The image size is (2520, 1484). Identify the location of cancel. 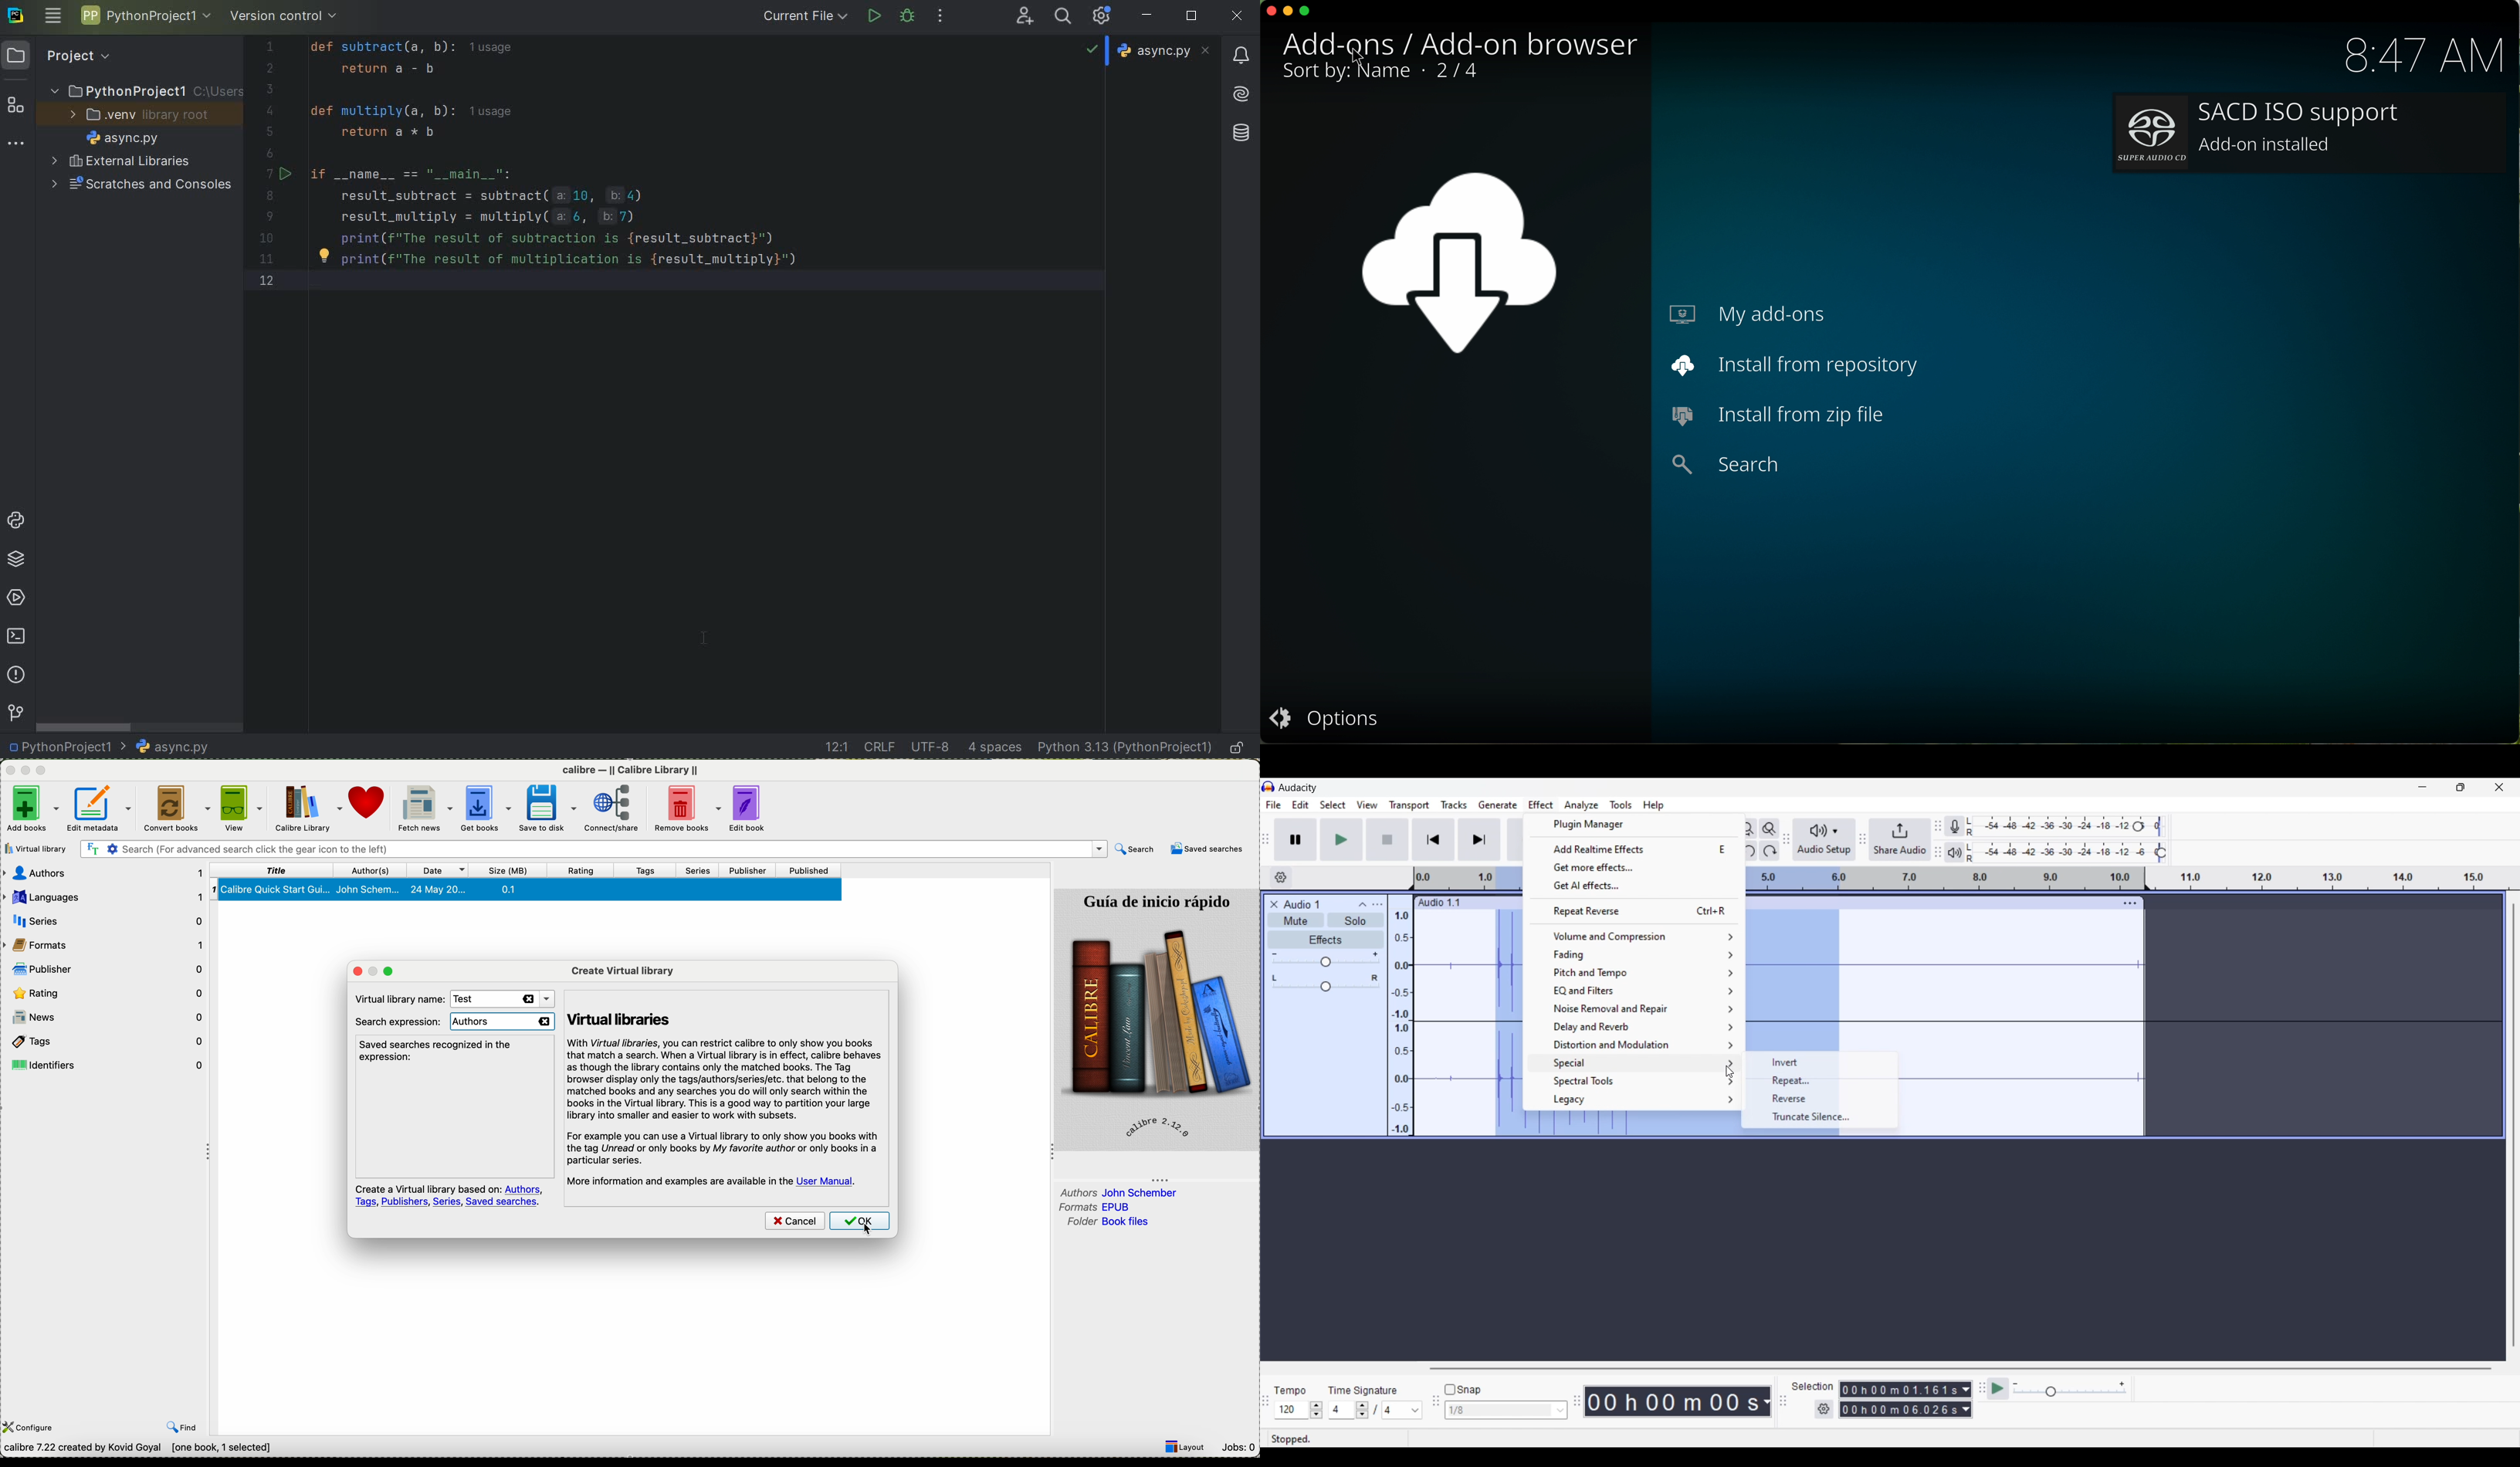
(795, 1222).